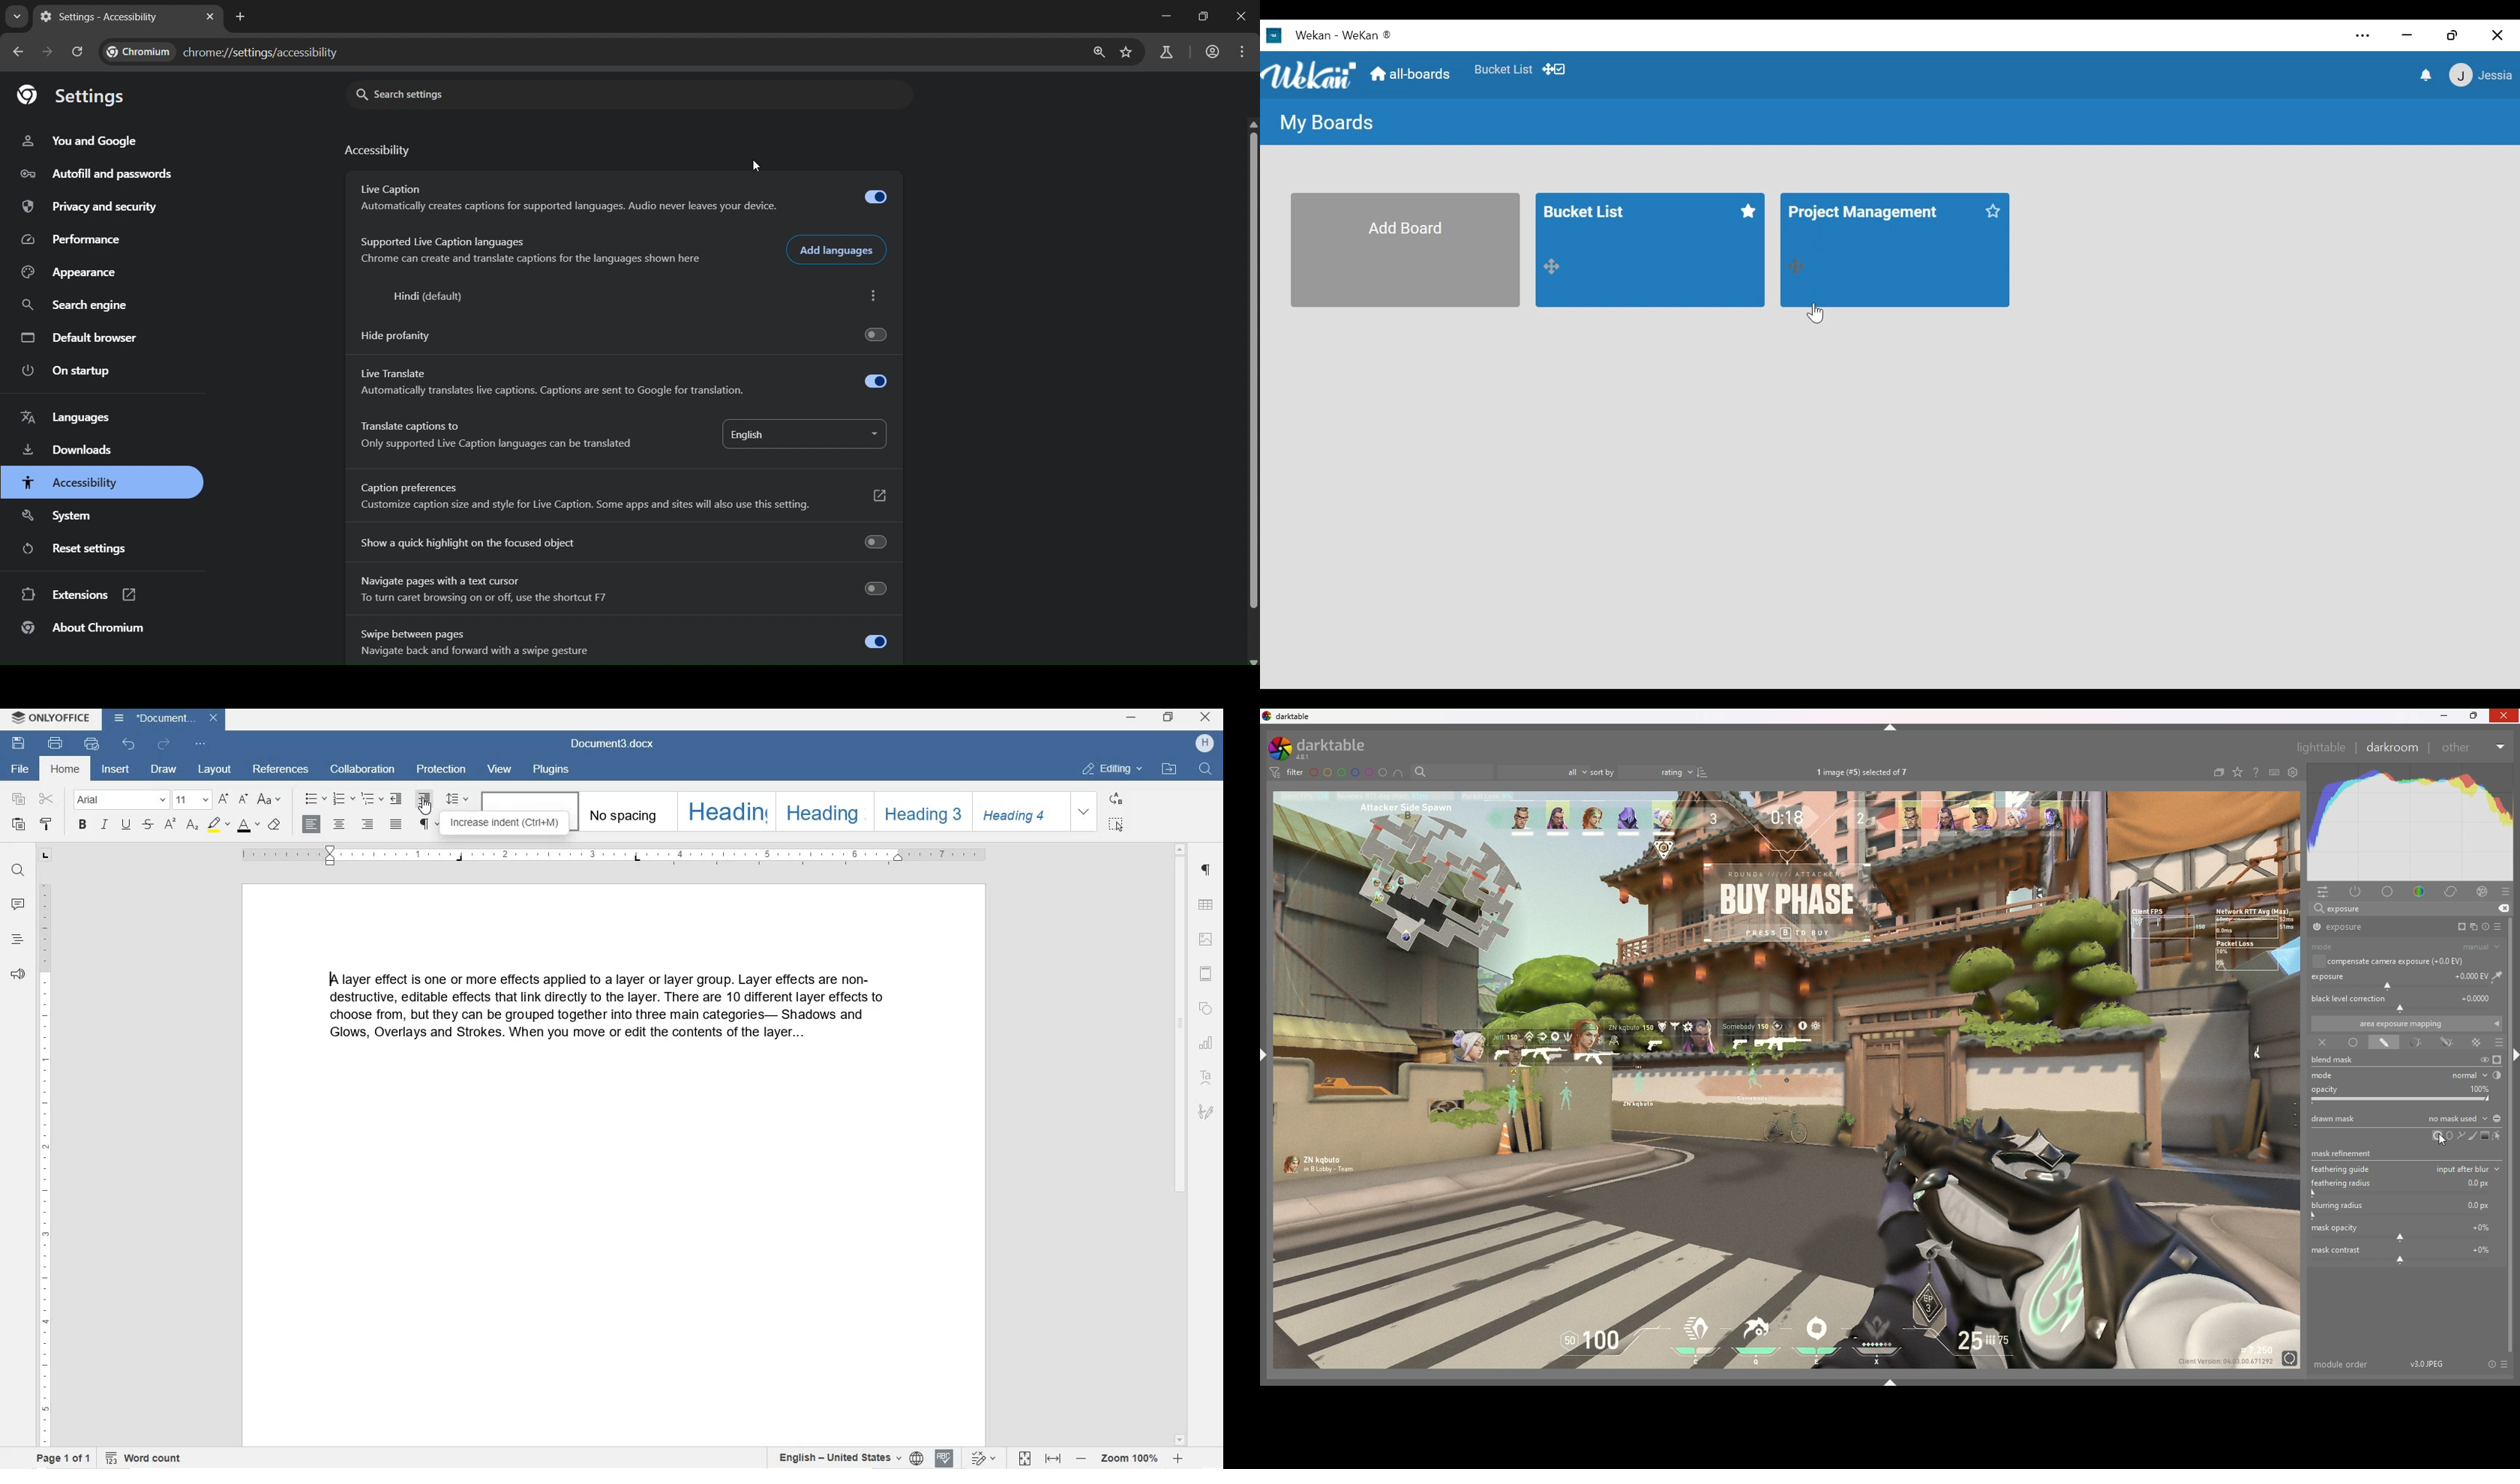  I want to click on darktable, so click(1289, 717).